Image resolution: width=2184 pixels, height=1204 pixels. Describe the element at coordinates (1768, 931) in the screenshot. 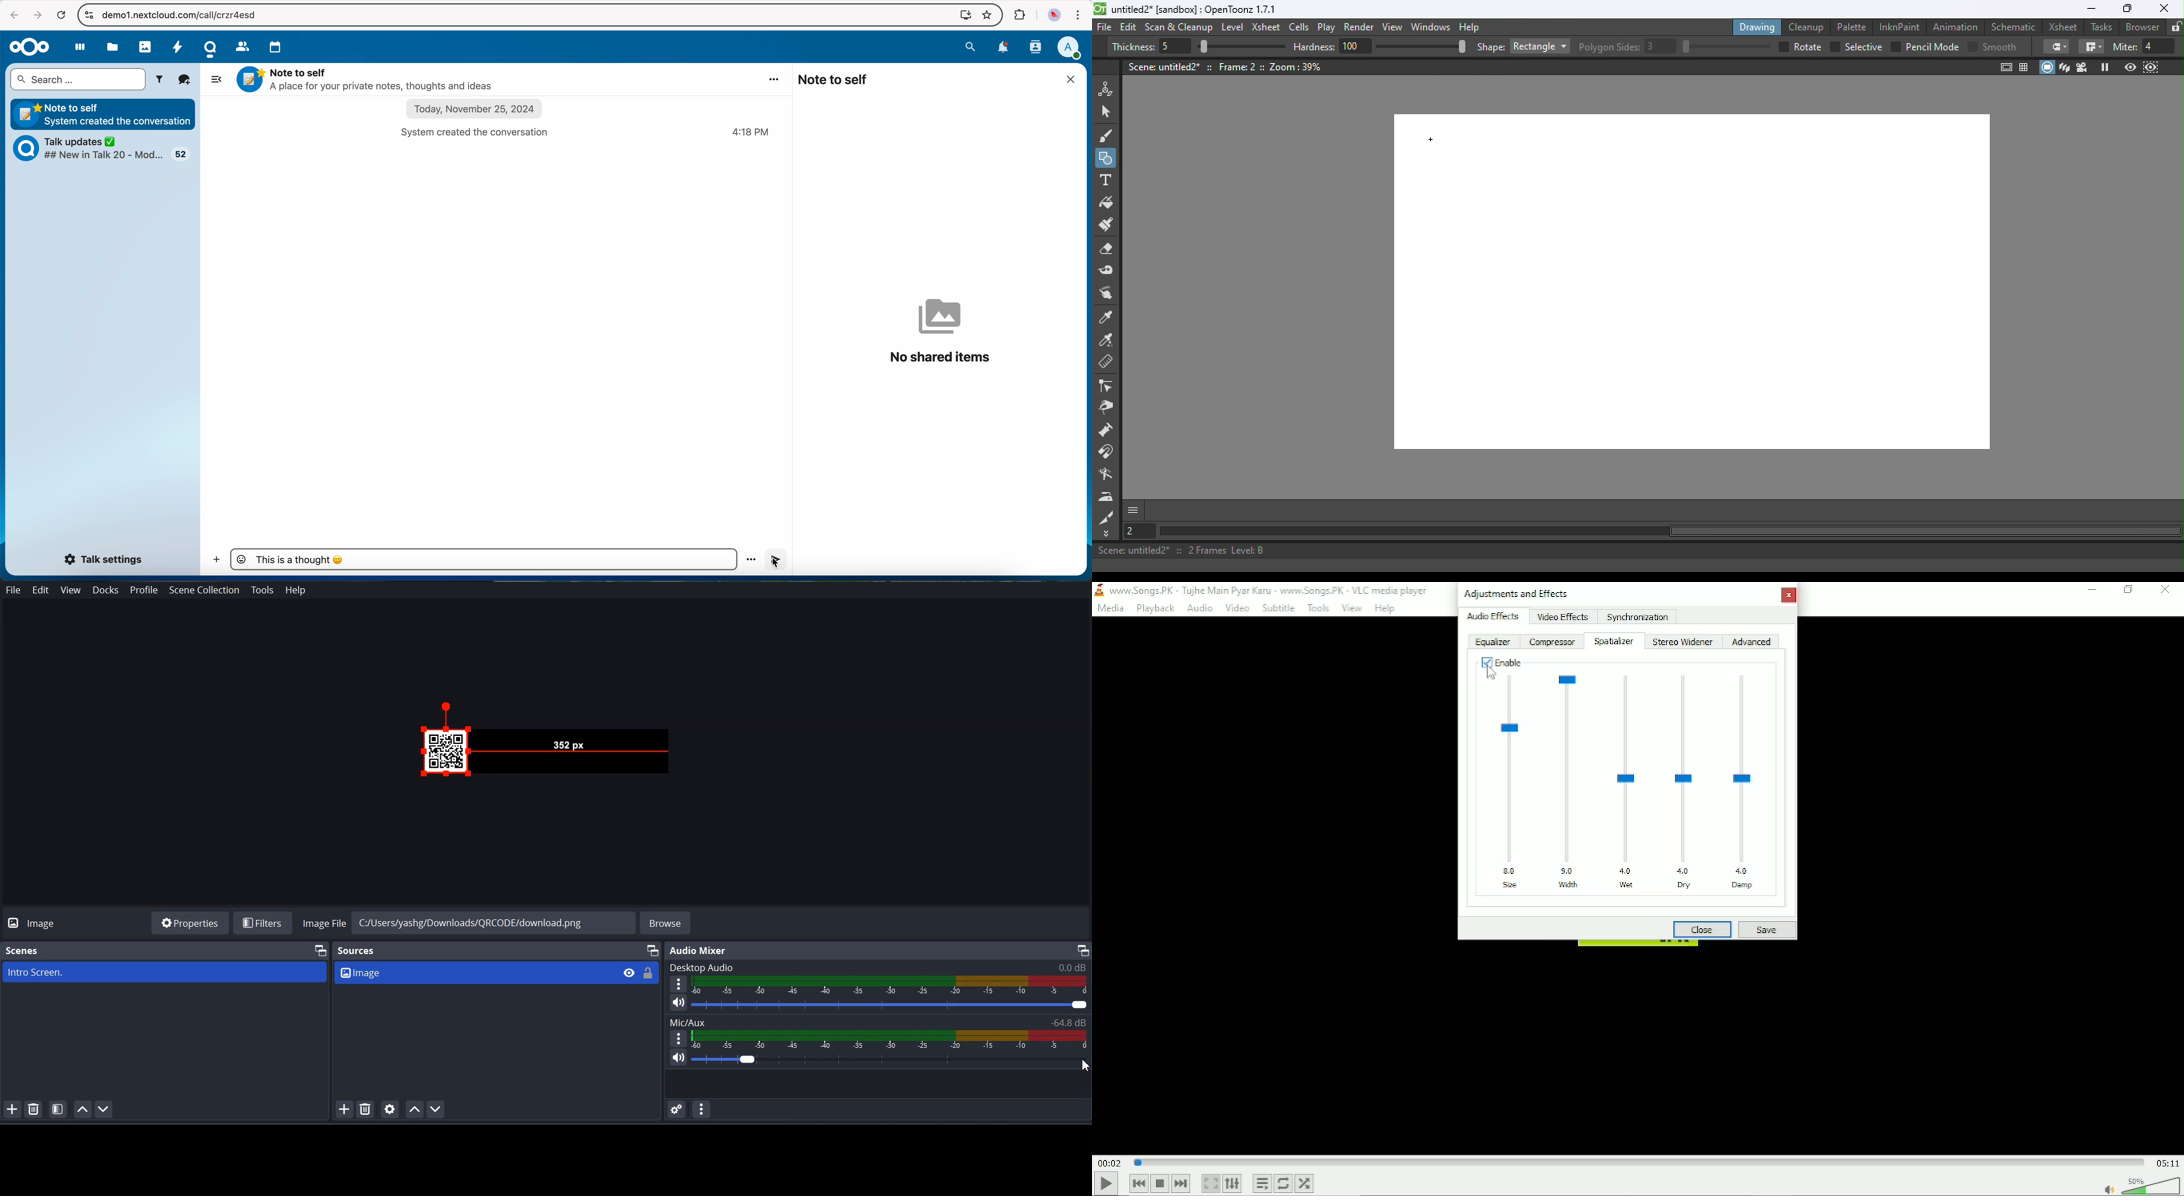

I see `Save` at that location.